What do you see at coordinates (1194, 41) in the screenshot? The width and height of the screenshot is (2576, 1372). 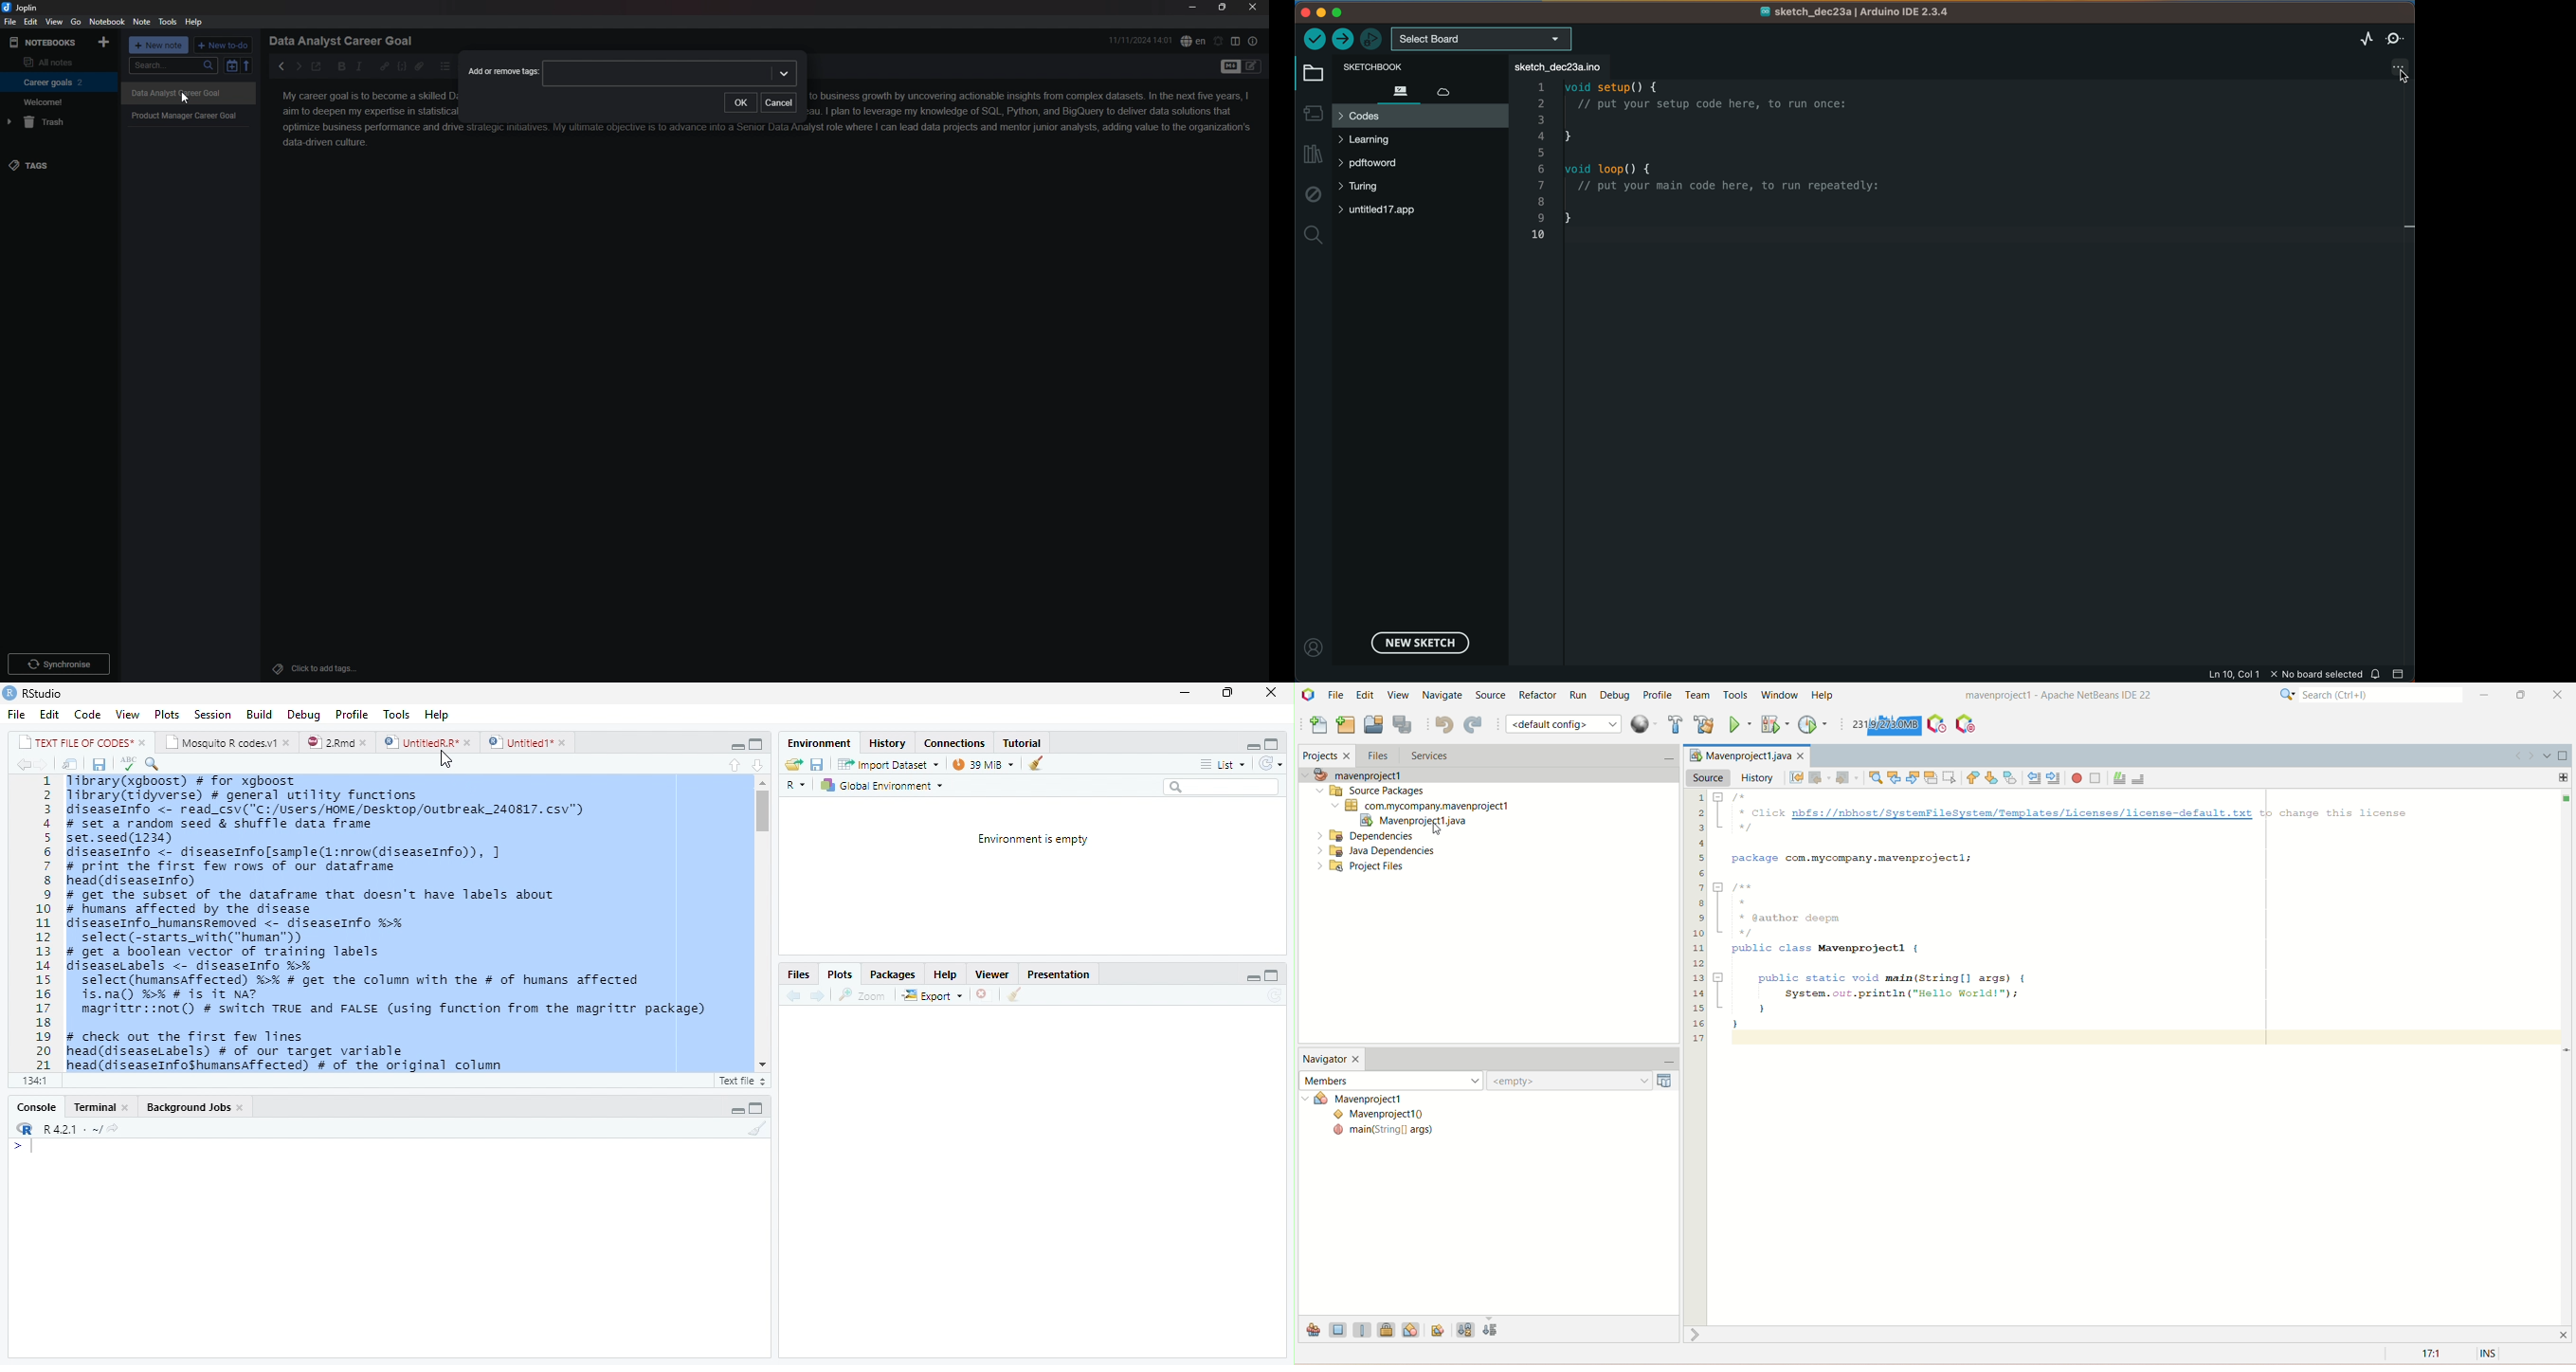 I see `spell check` at bounding box center [1194, 41].